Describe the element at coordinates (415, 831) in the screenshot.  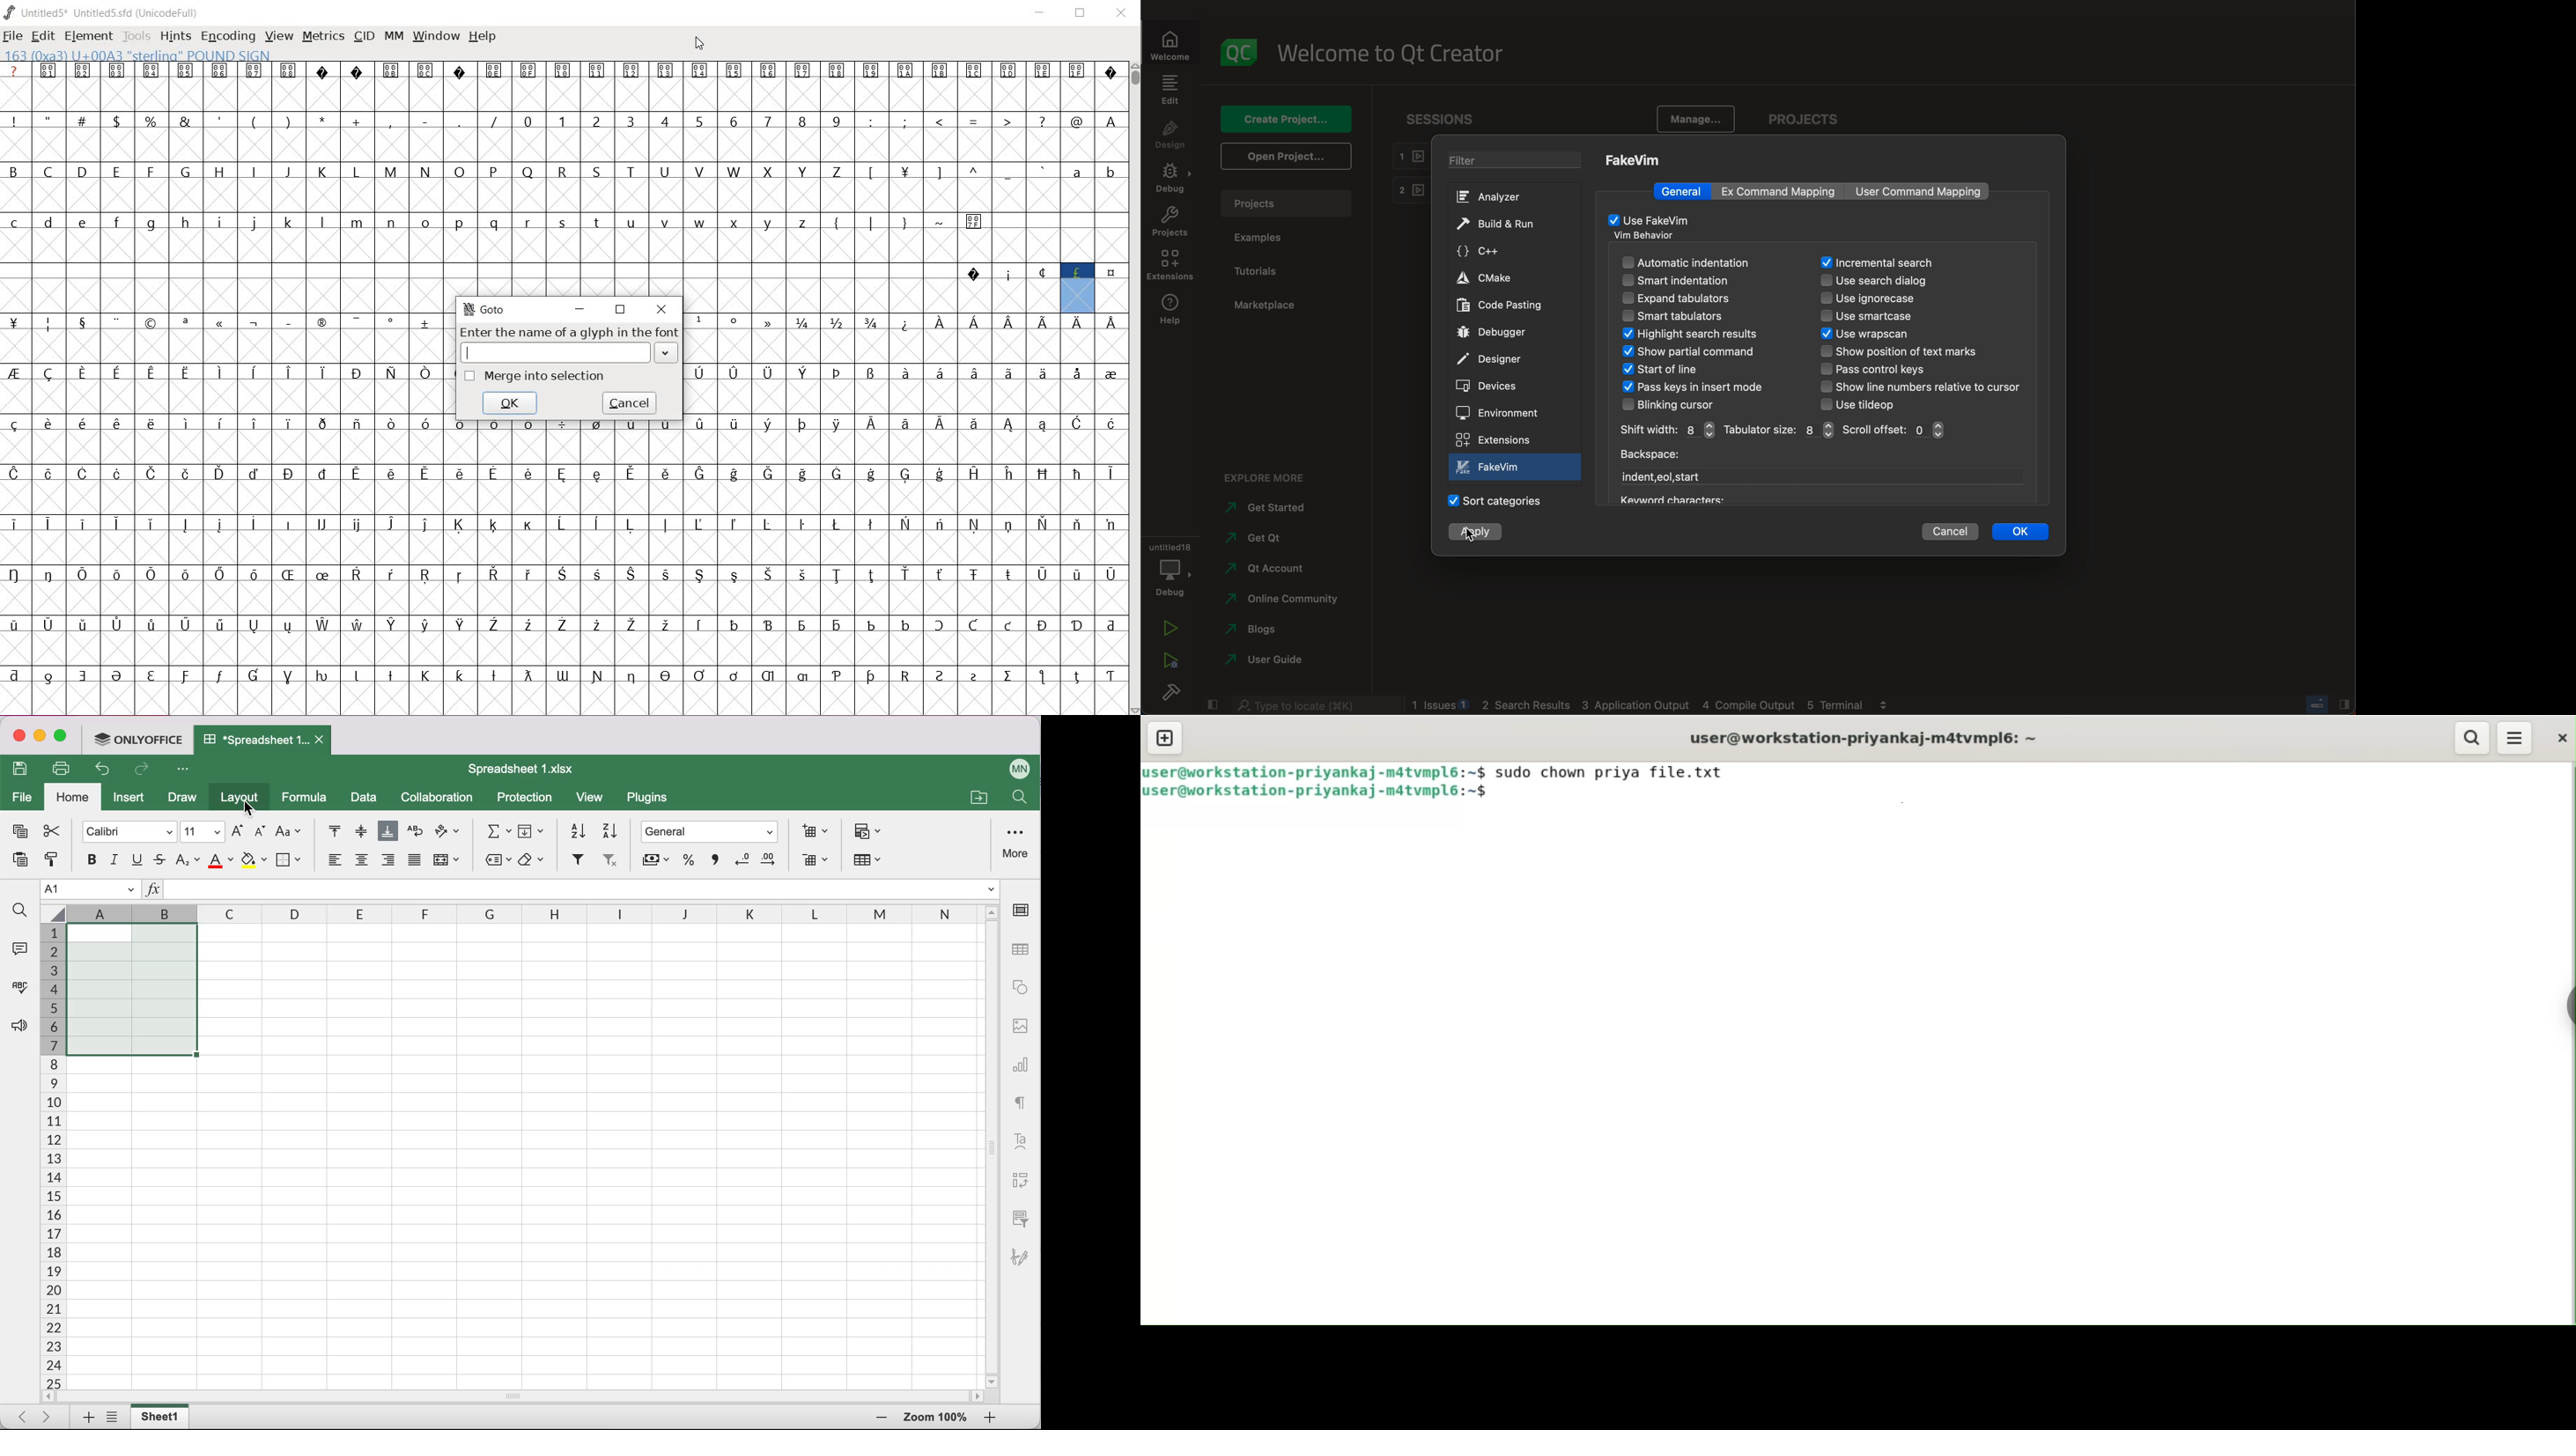
I see `wrap text` at that location.